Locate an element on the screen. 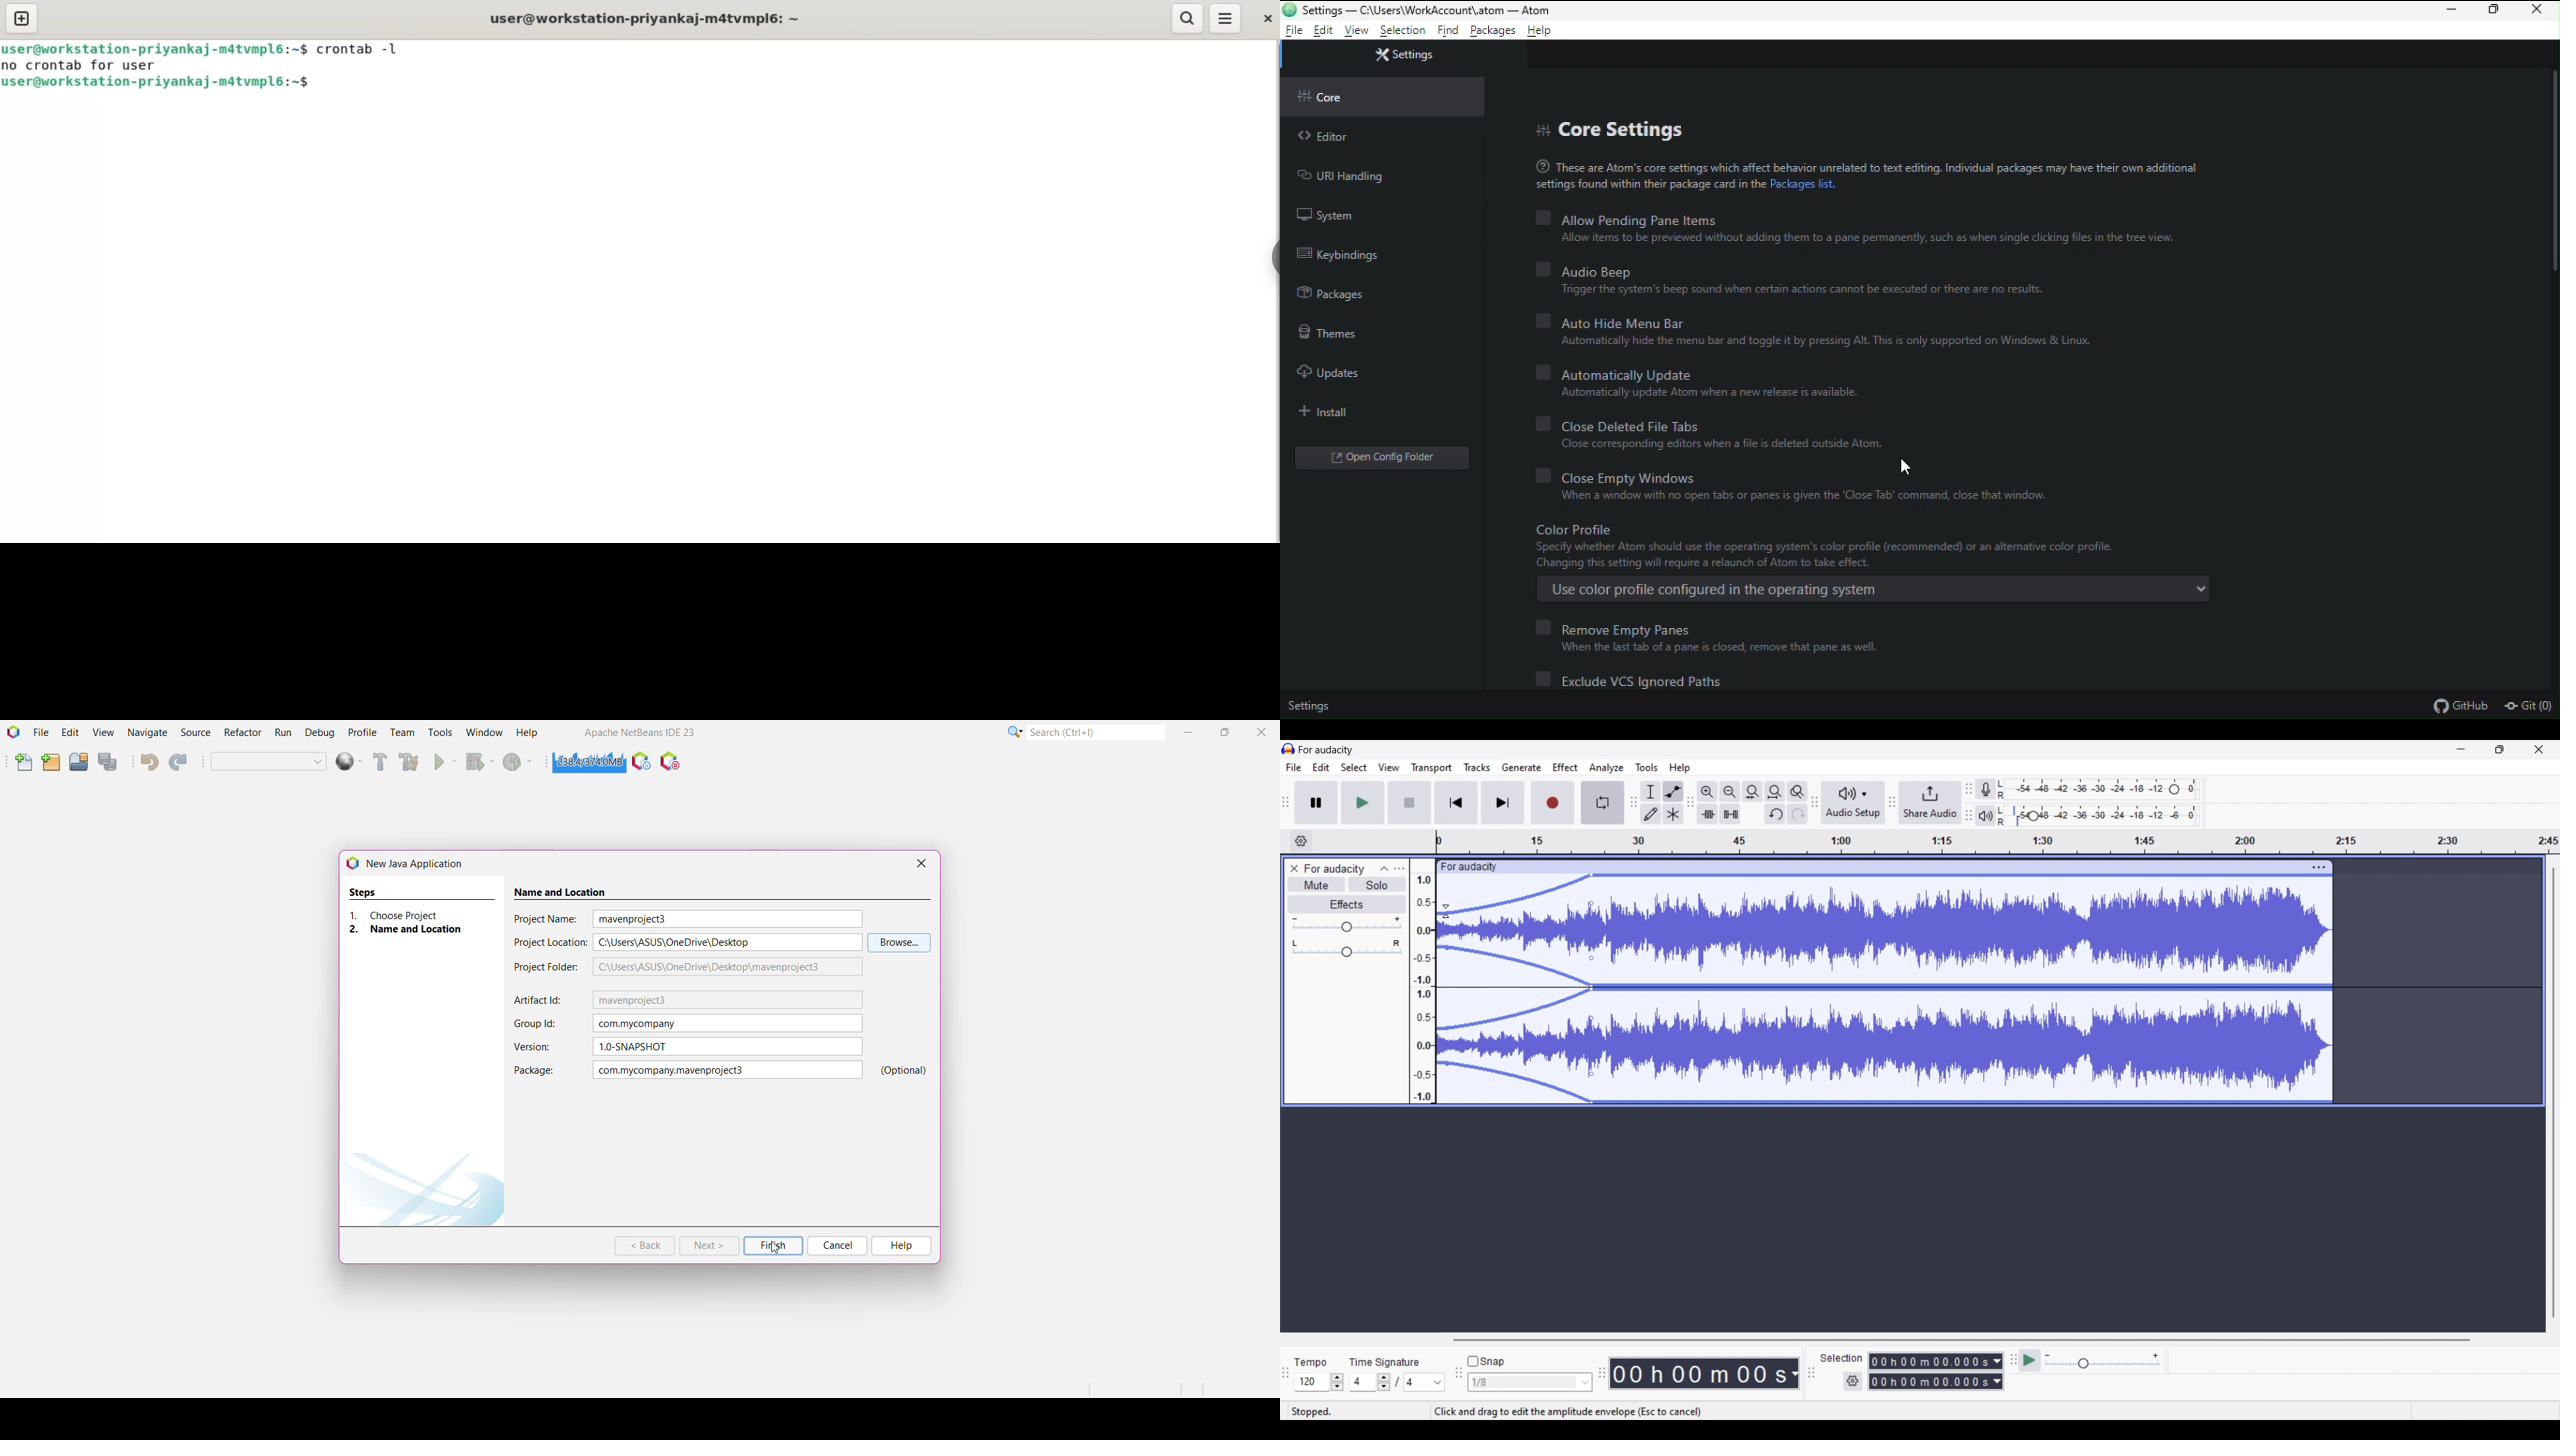 This screenshot has height=1456, width=2576. Redo is located at coordinates (1798, 813).